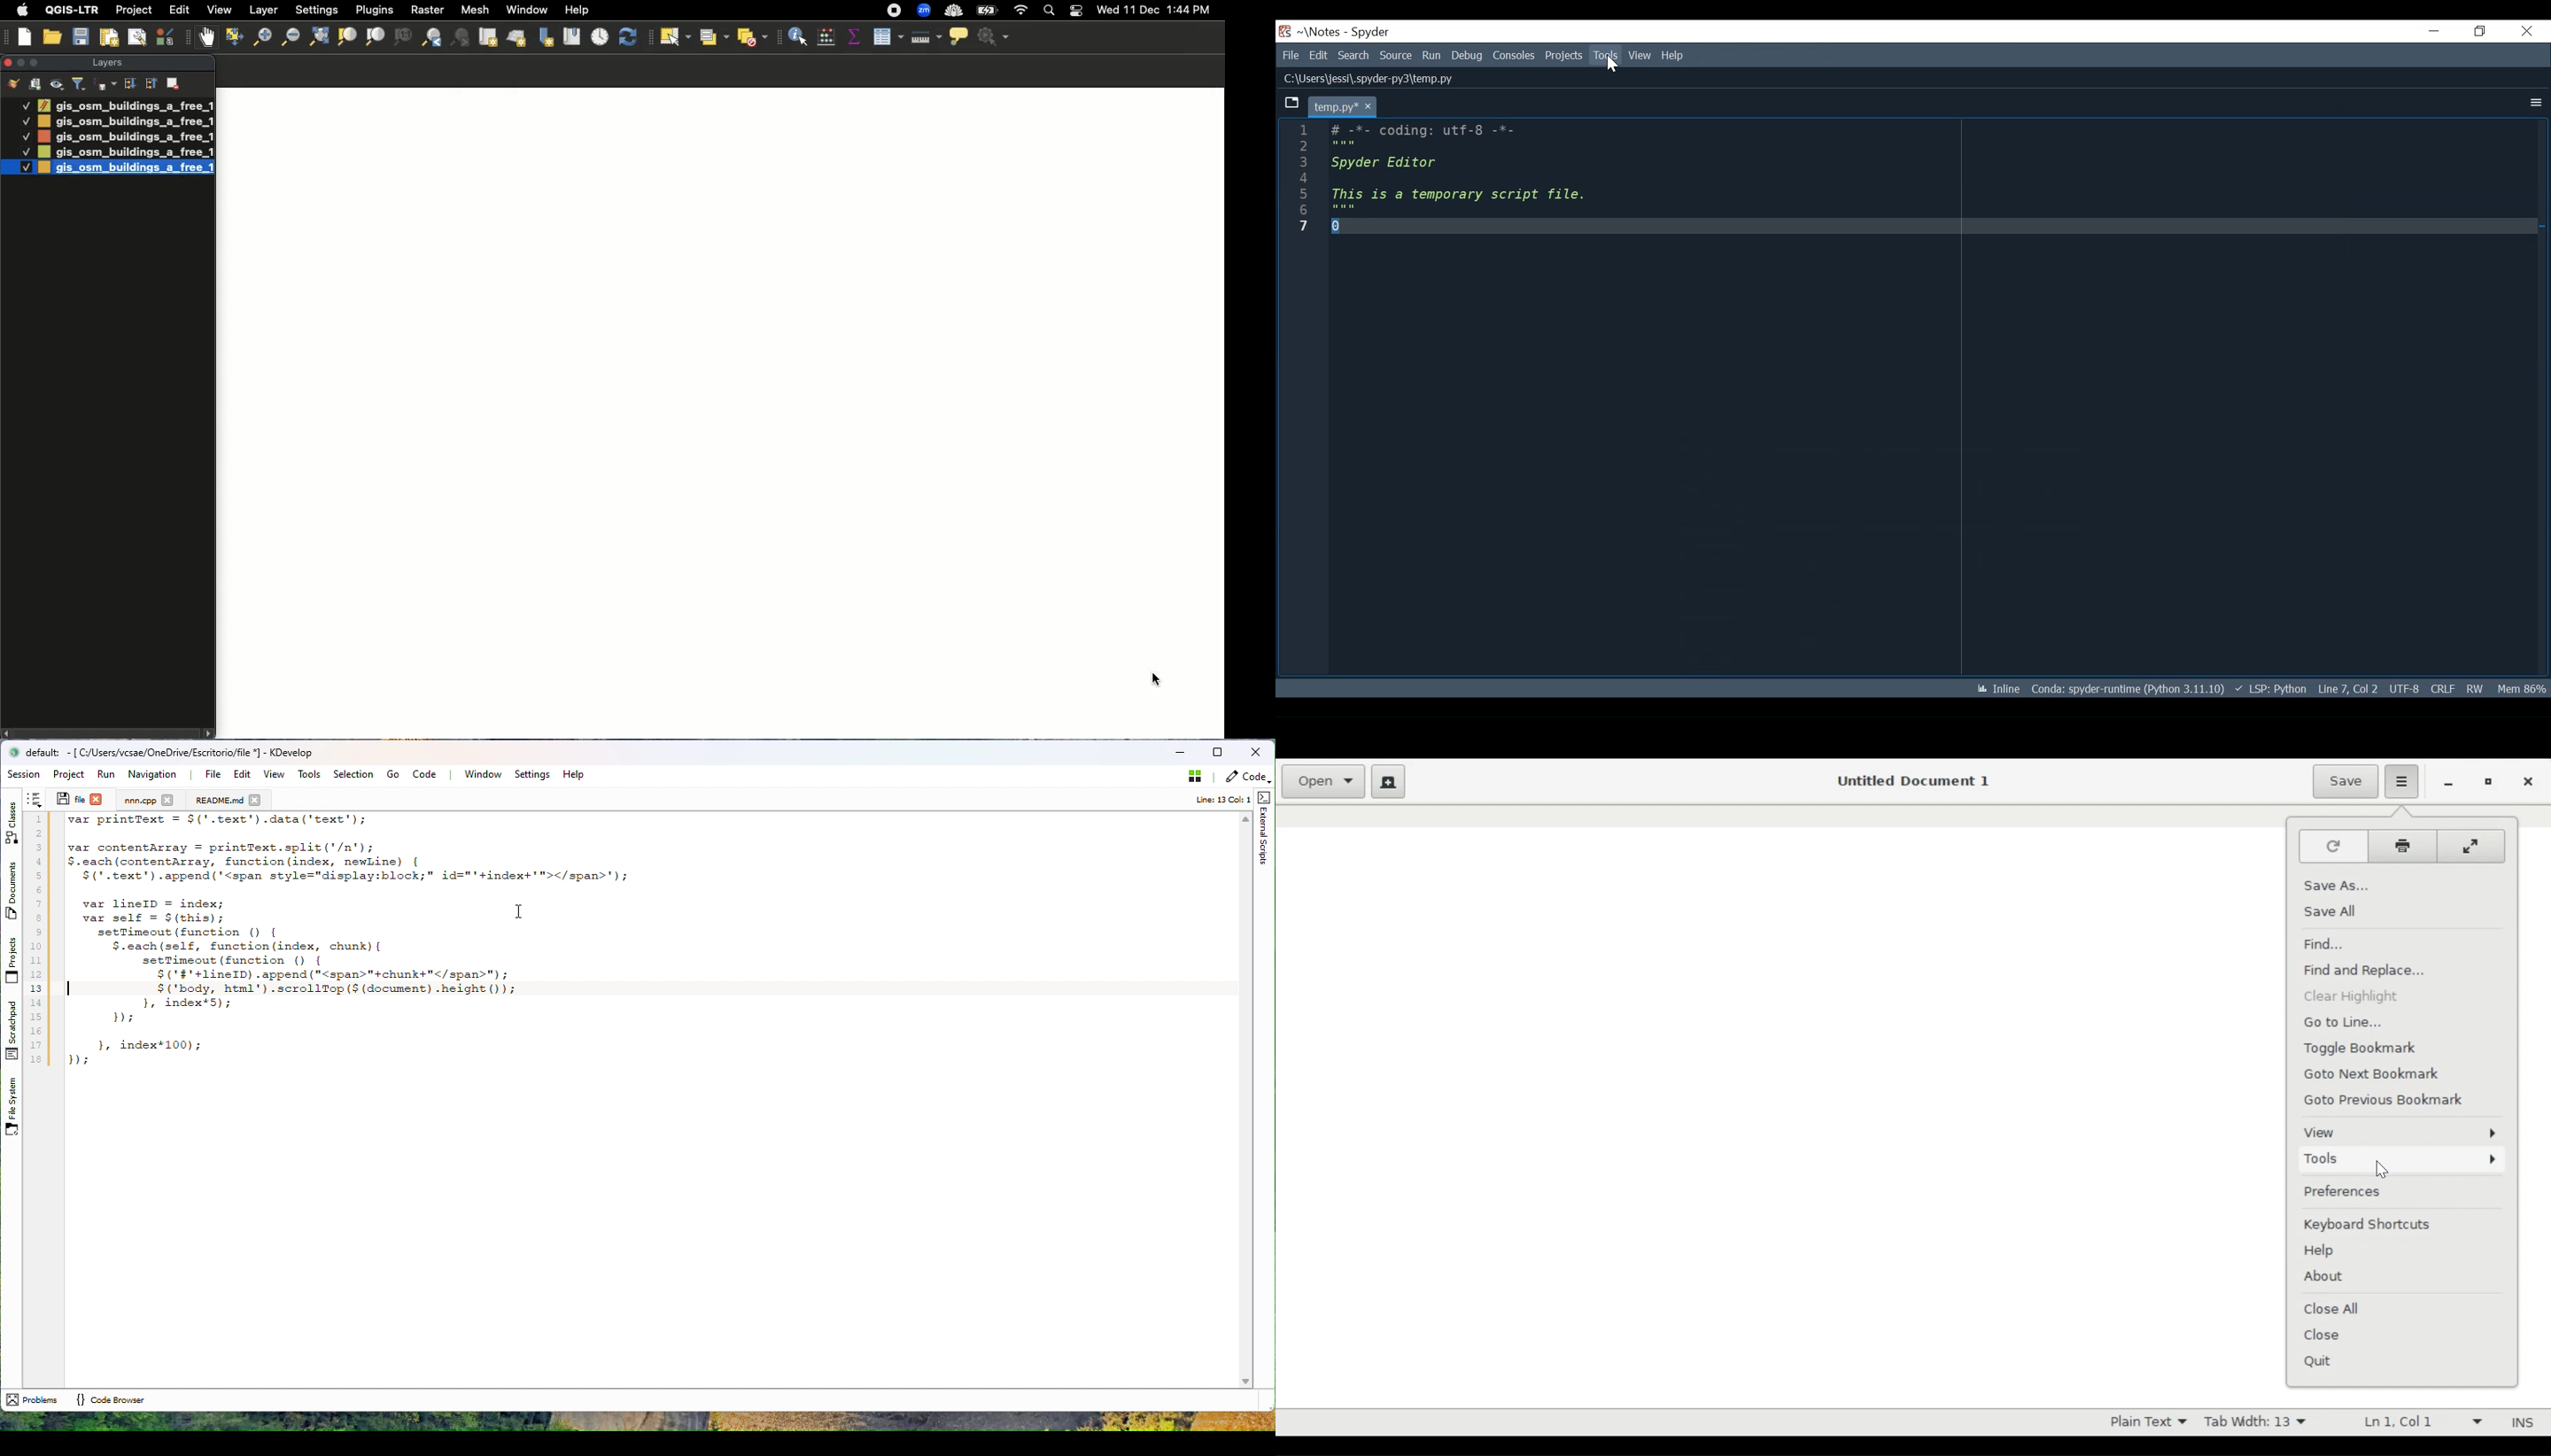 The image size is (2576, 1456). What do you see at coordinates (72, 774) in the screenshot?
I see `Project` at bounding box center [72, 774].